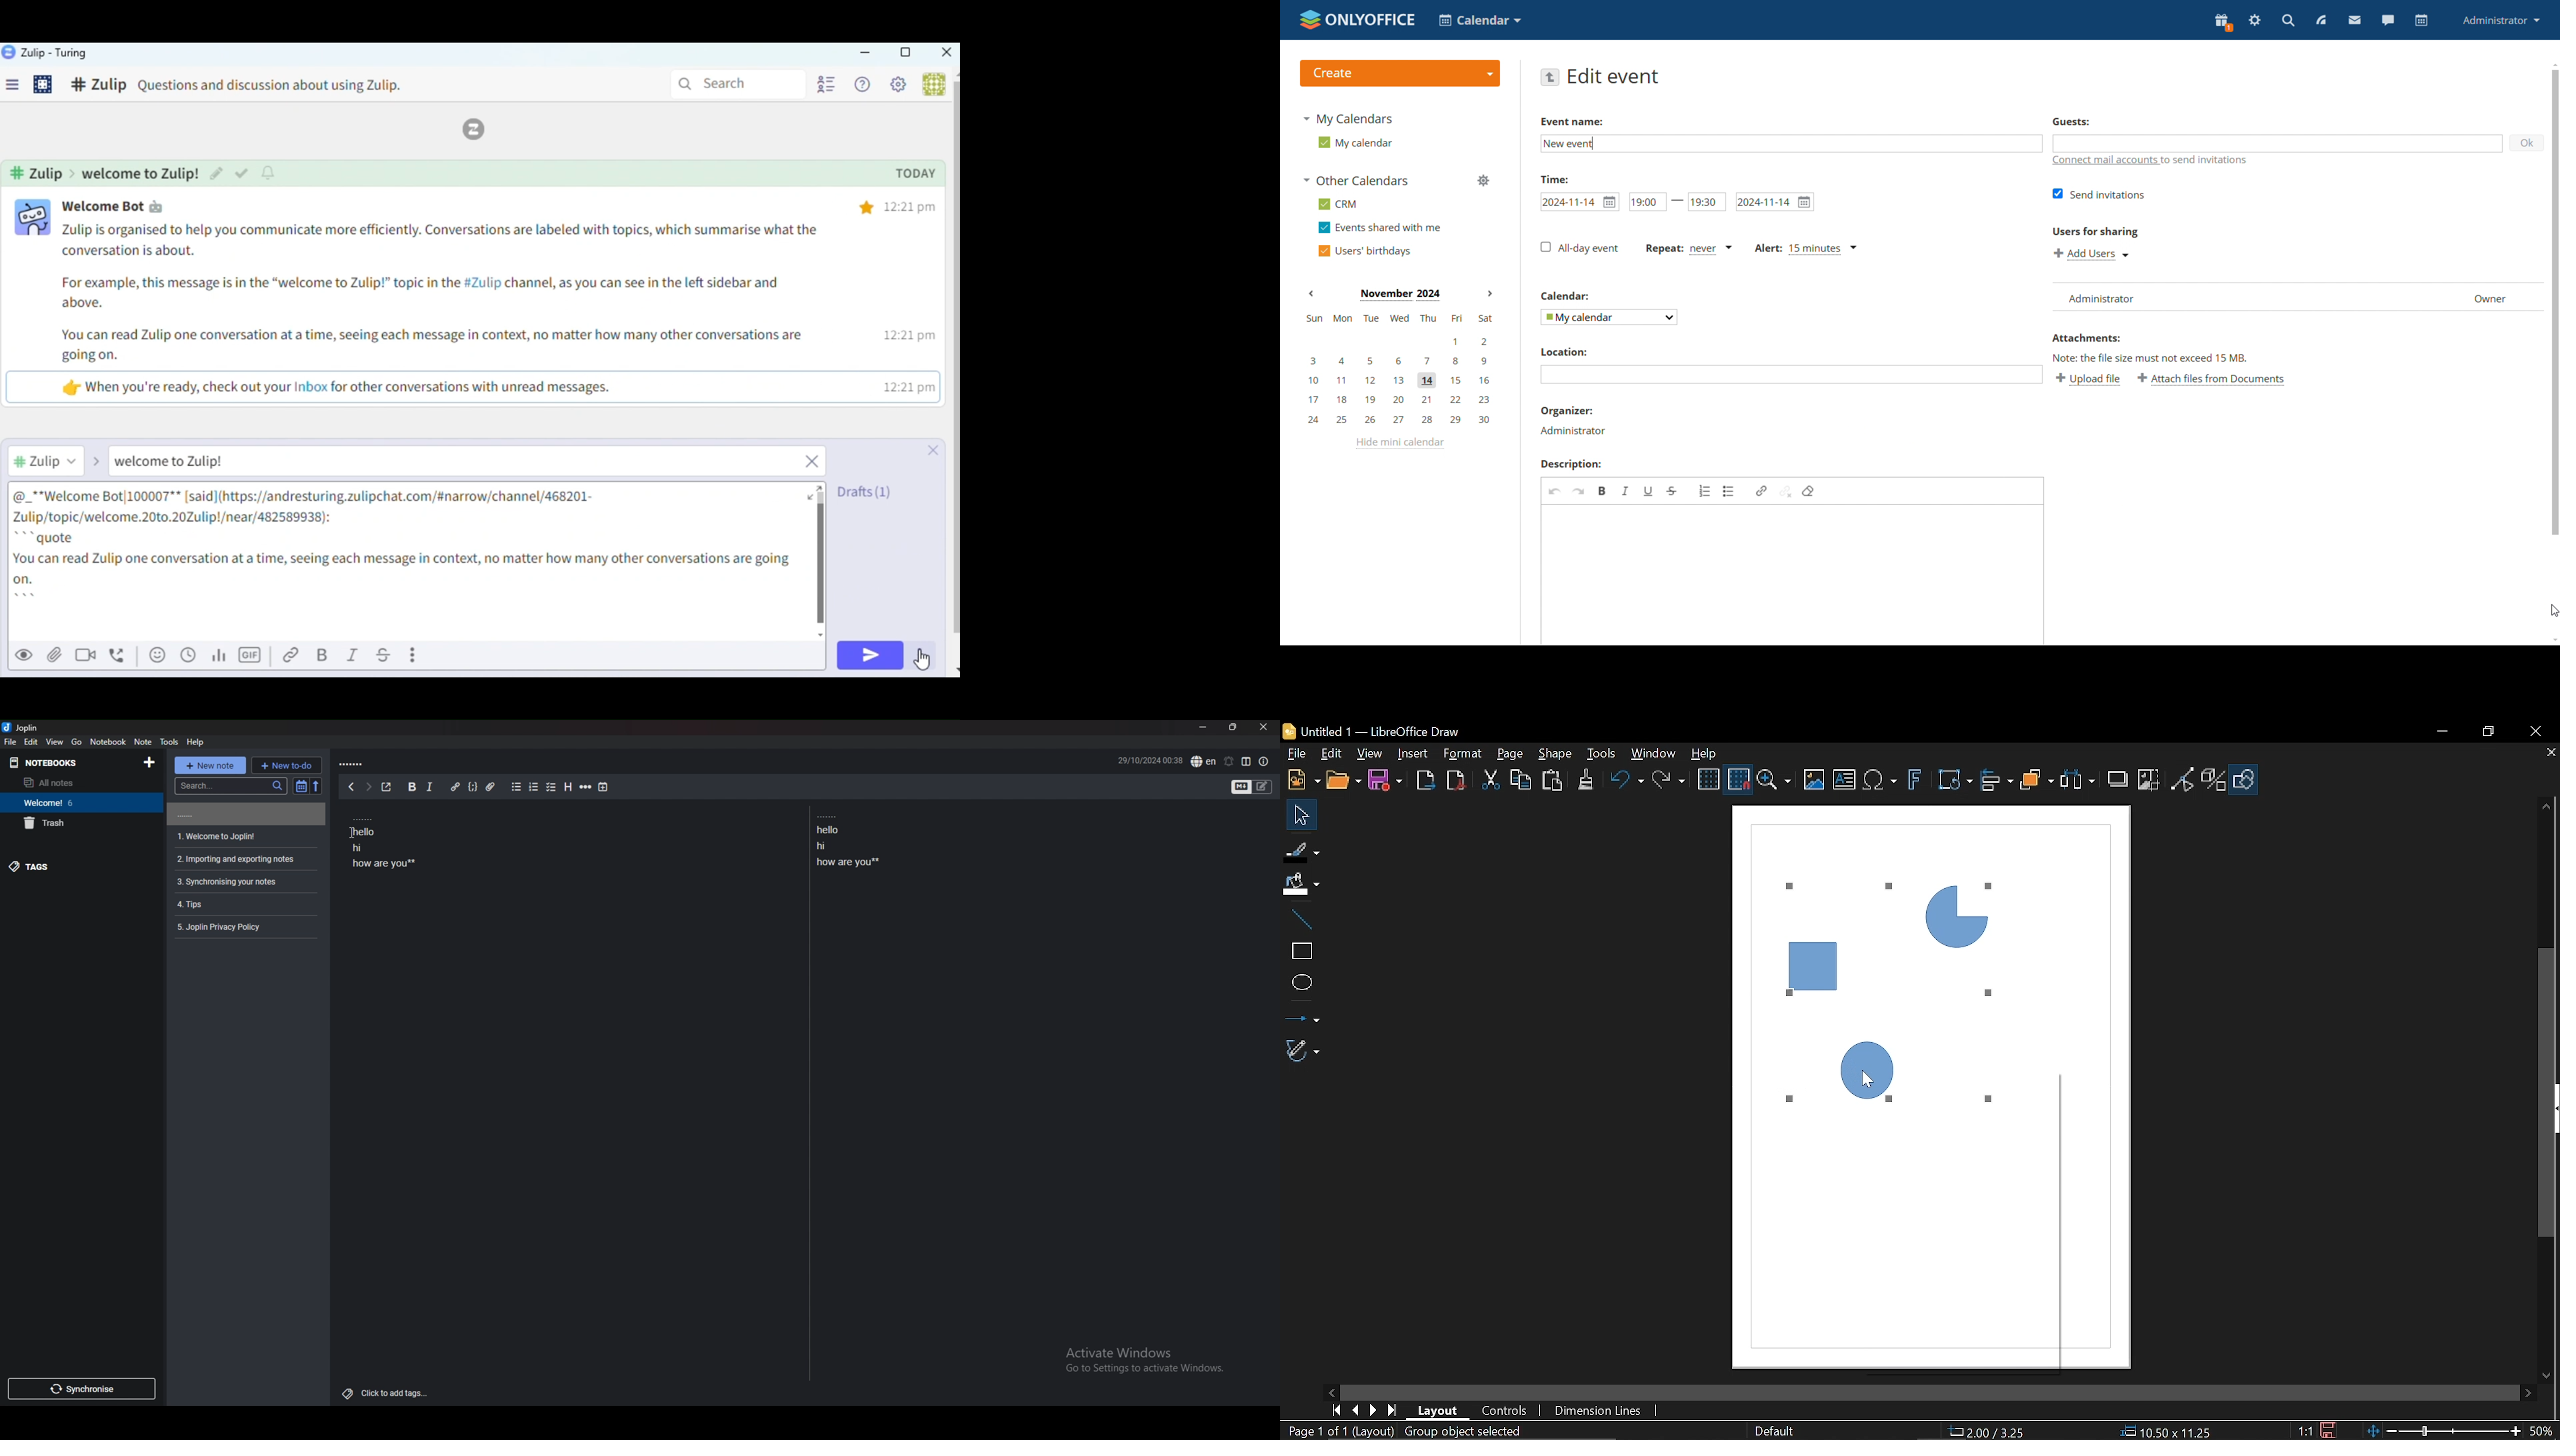 The width and height of the screenshot is (2576, 1456). What do you see at coordinates (1330, 753) in the screenshot?
I see `Edit` at bounding box center [1330, 753].